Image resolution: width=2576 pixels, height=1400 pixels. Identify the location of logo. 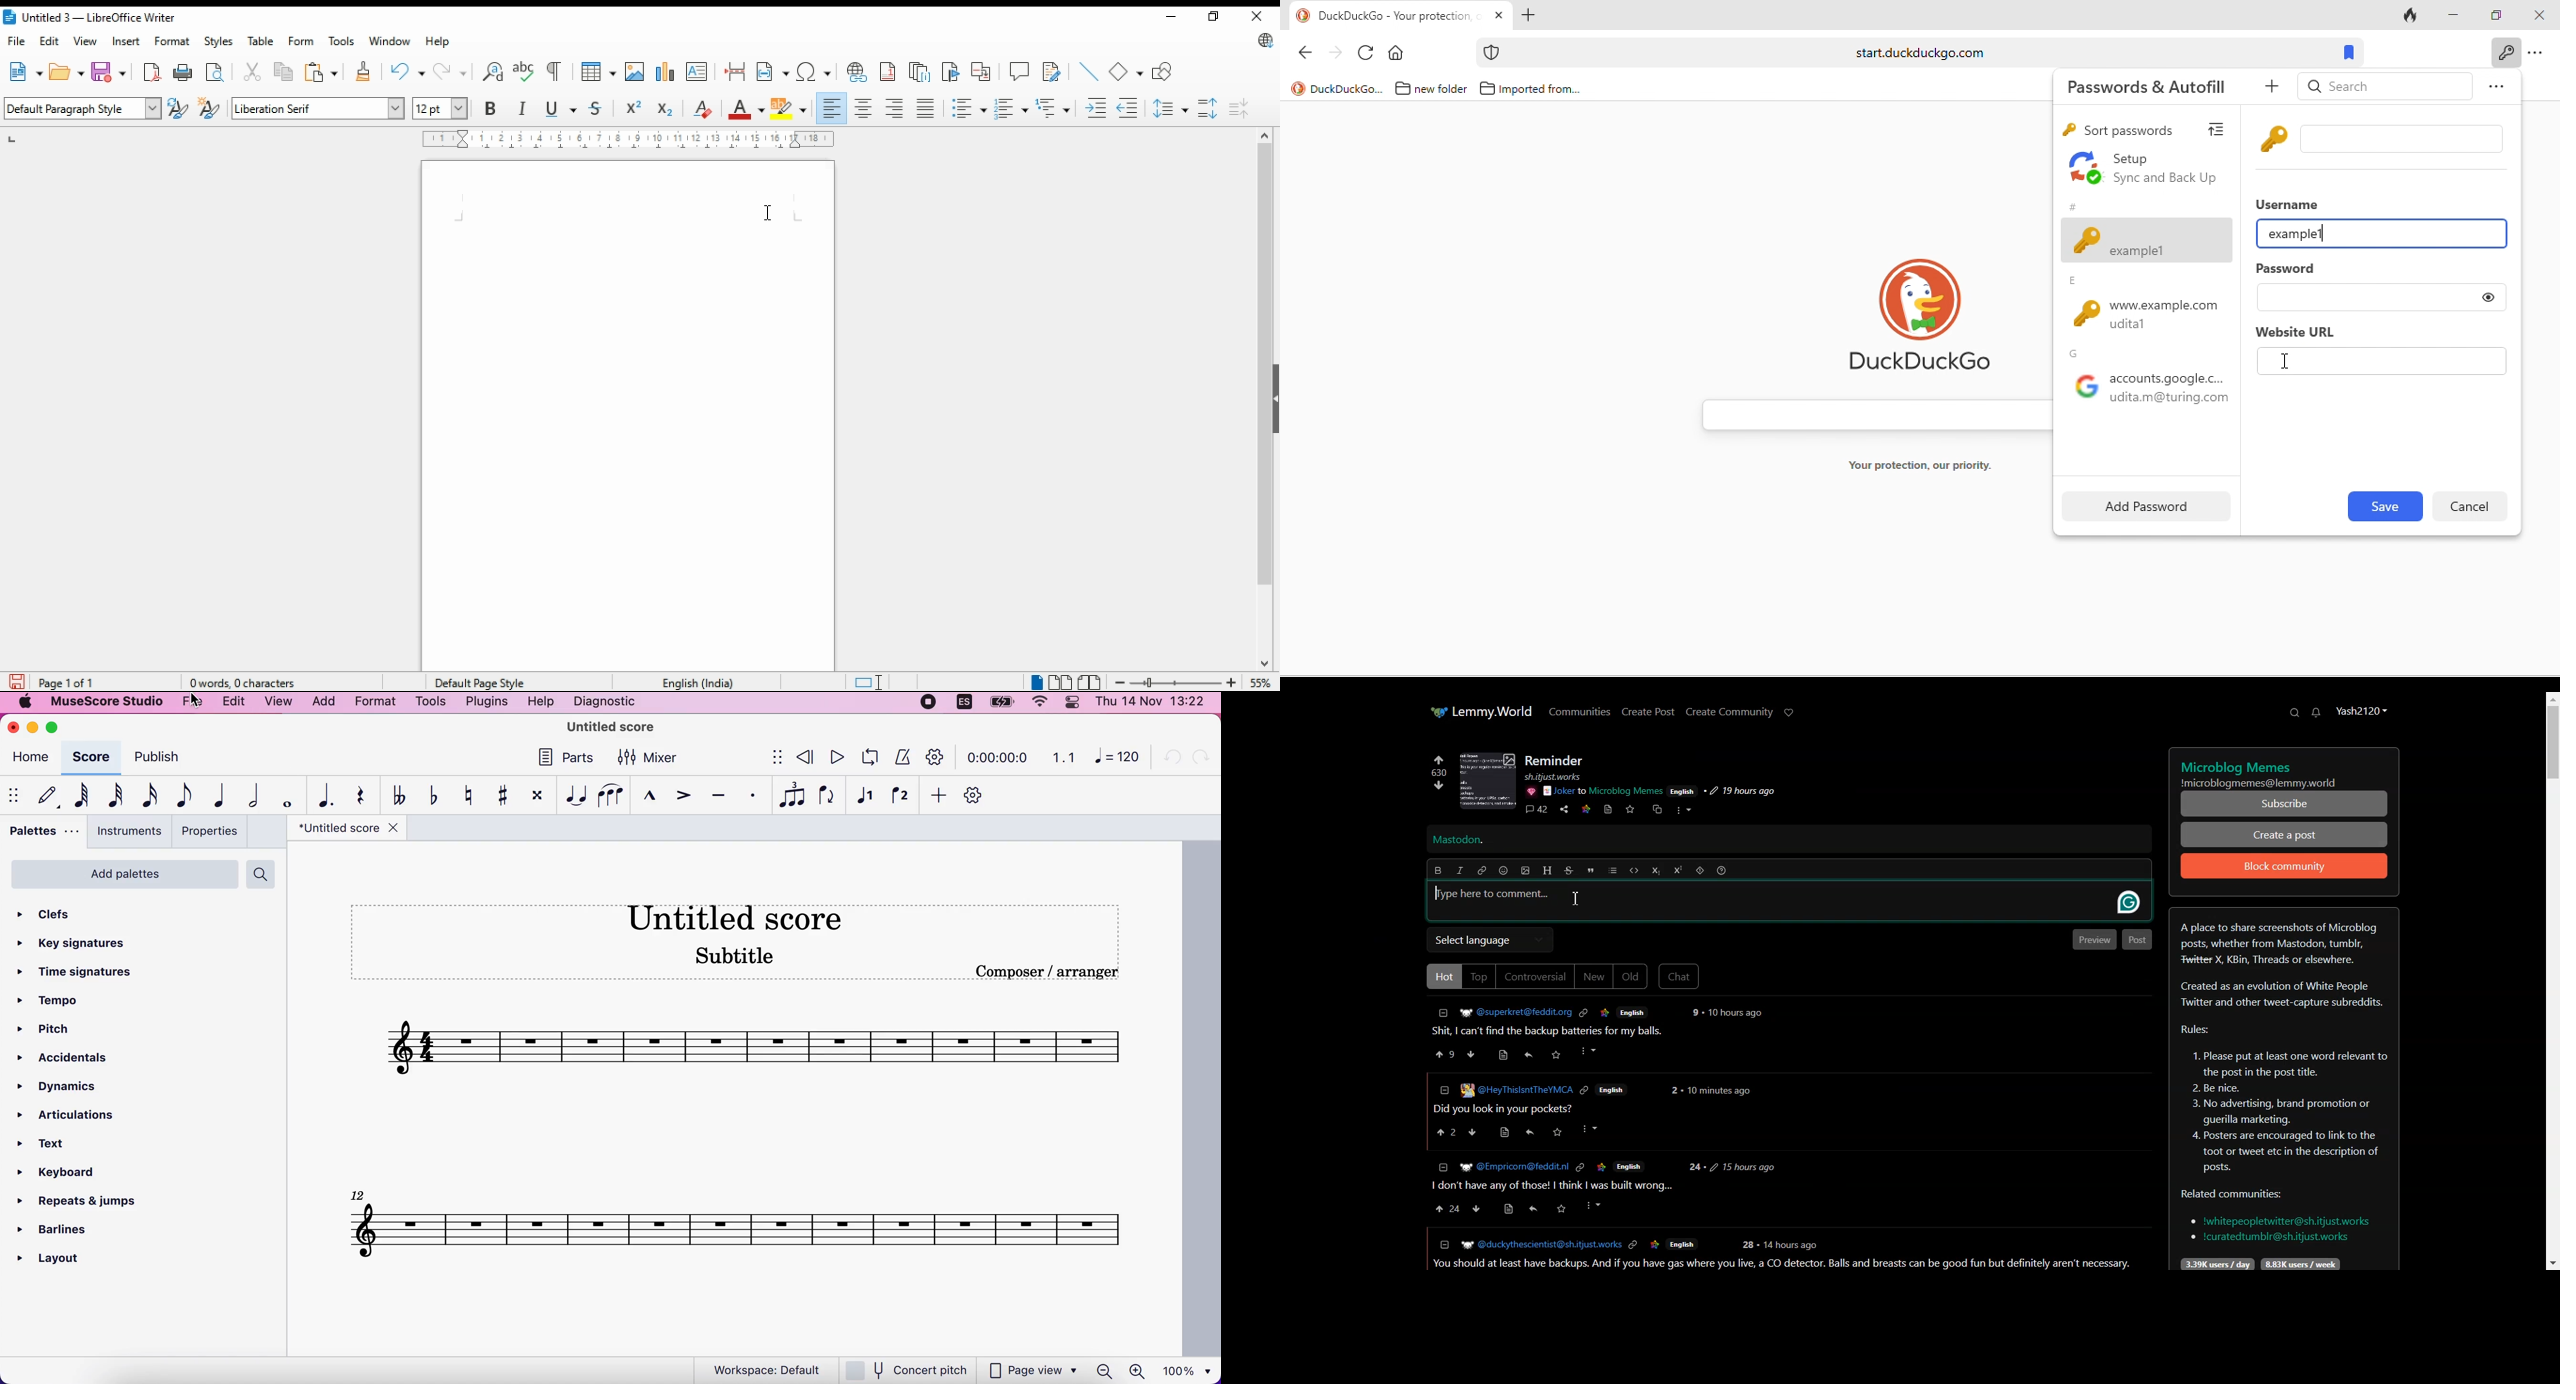
(1303, 16).